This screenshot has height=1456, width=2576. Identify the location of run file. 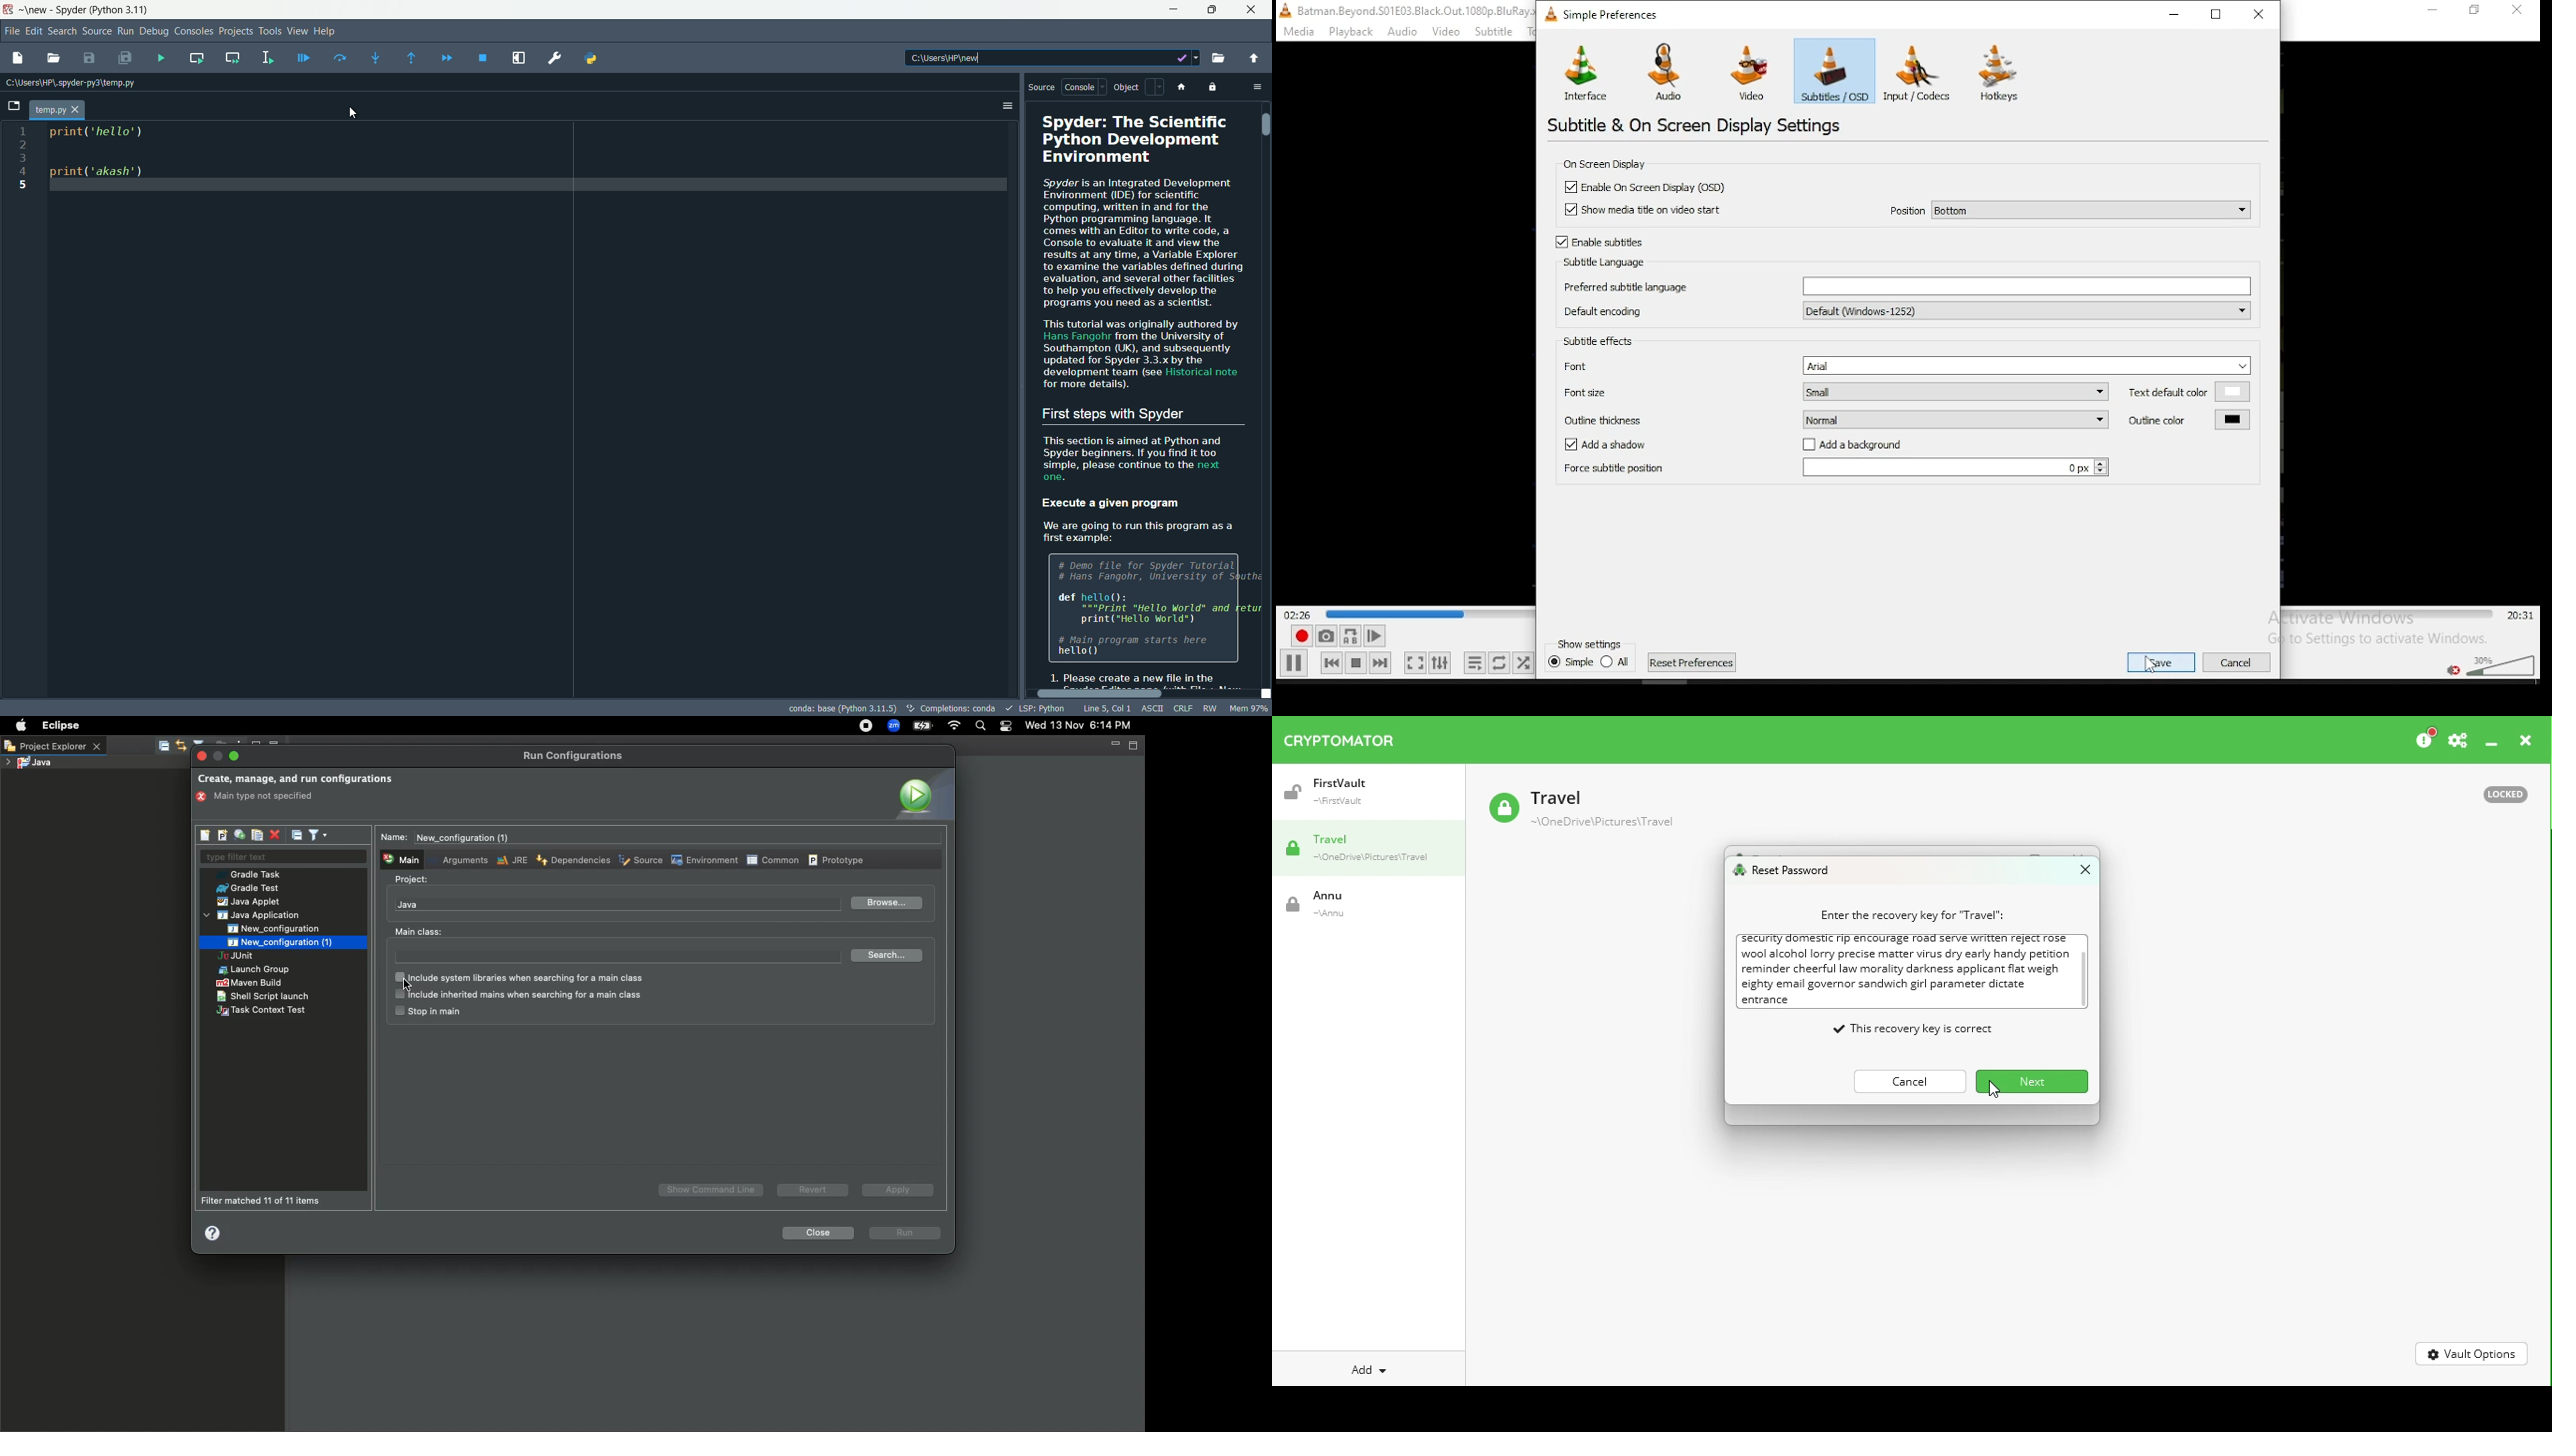
(162, 58).